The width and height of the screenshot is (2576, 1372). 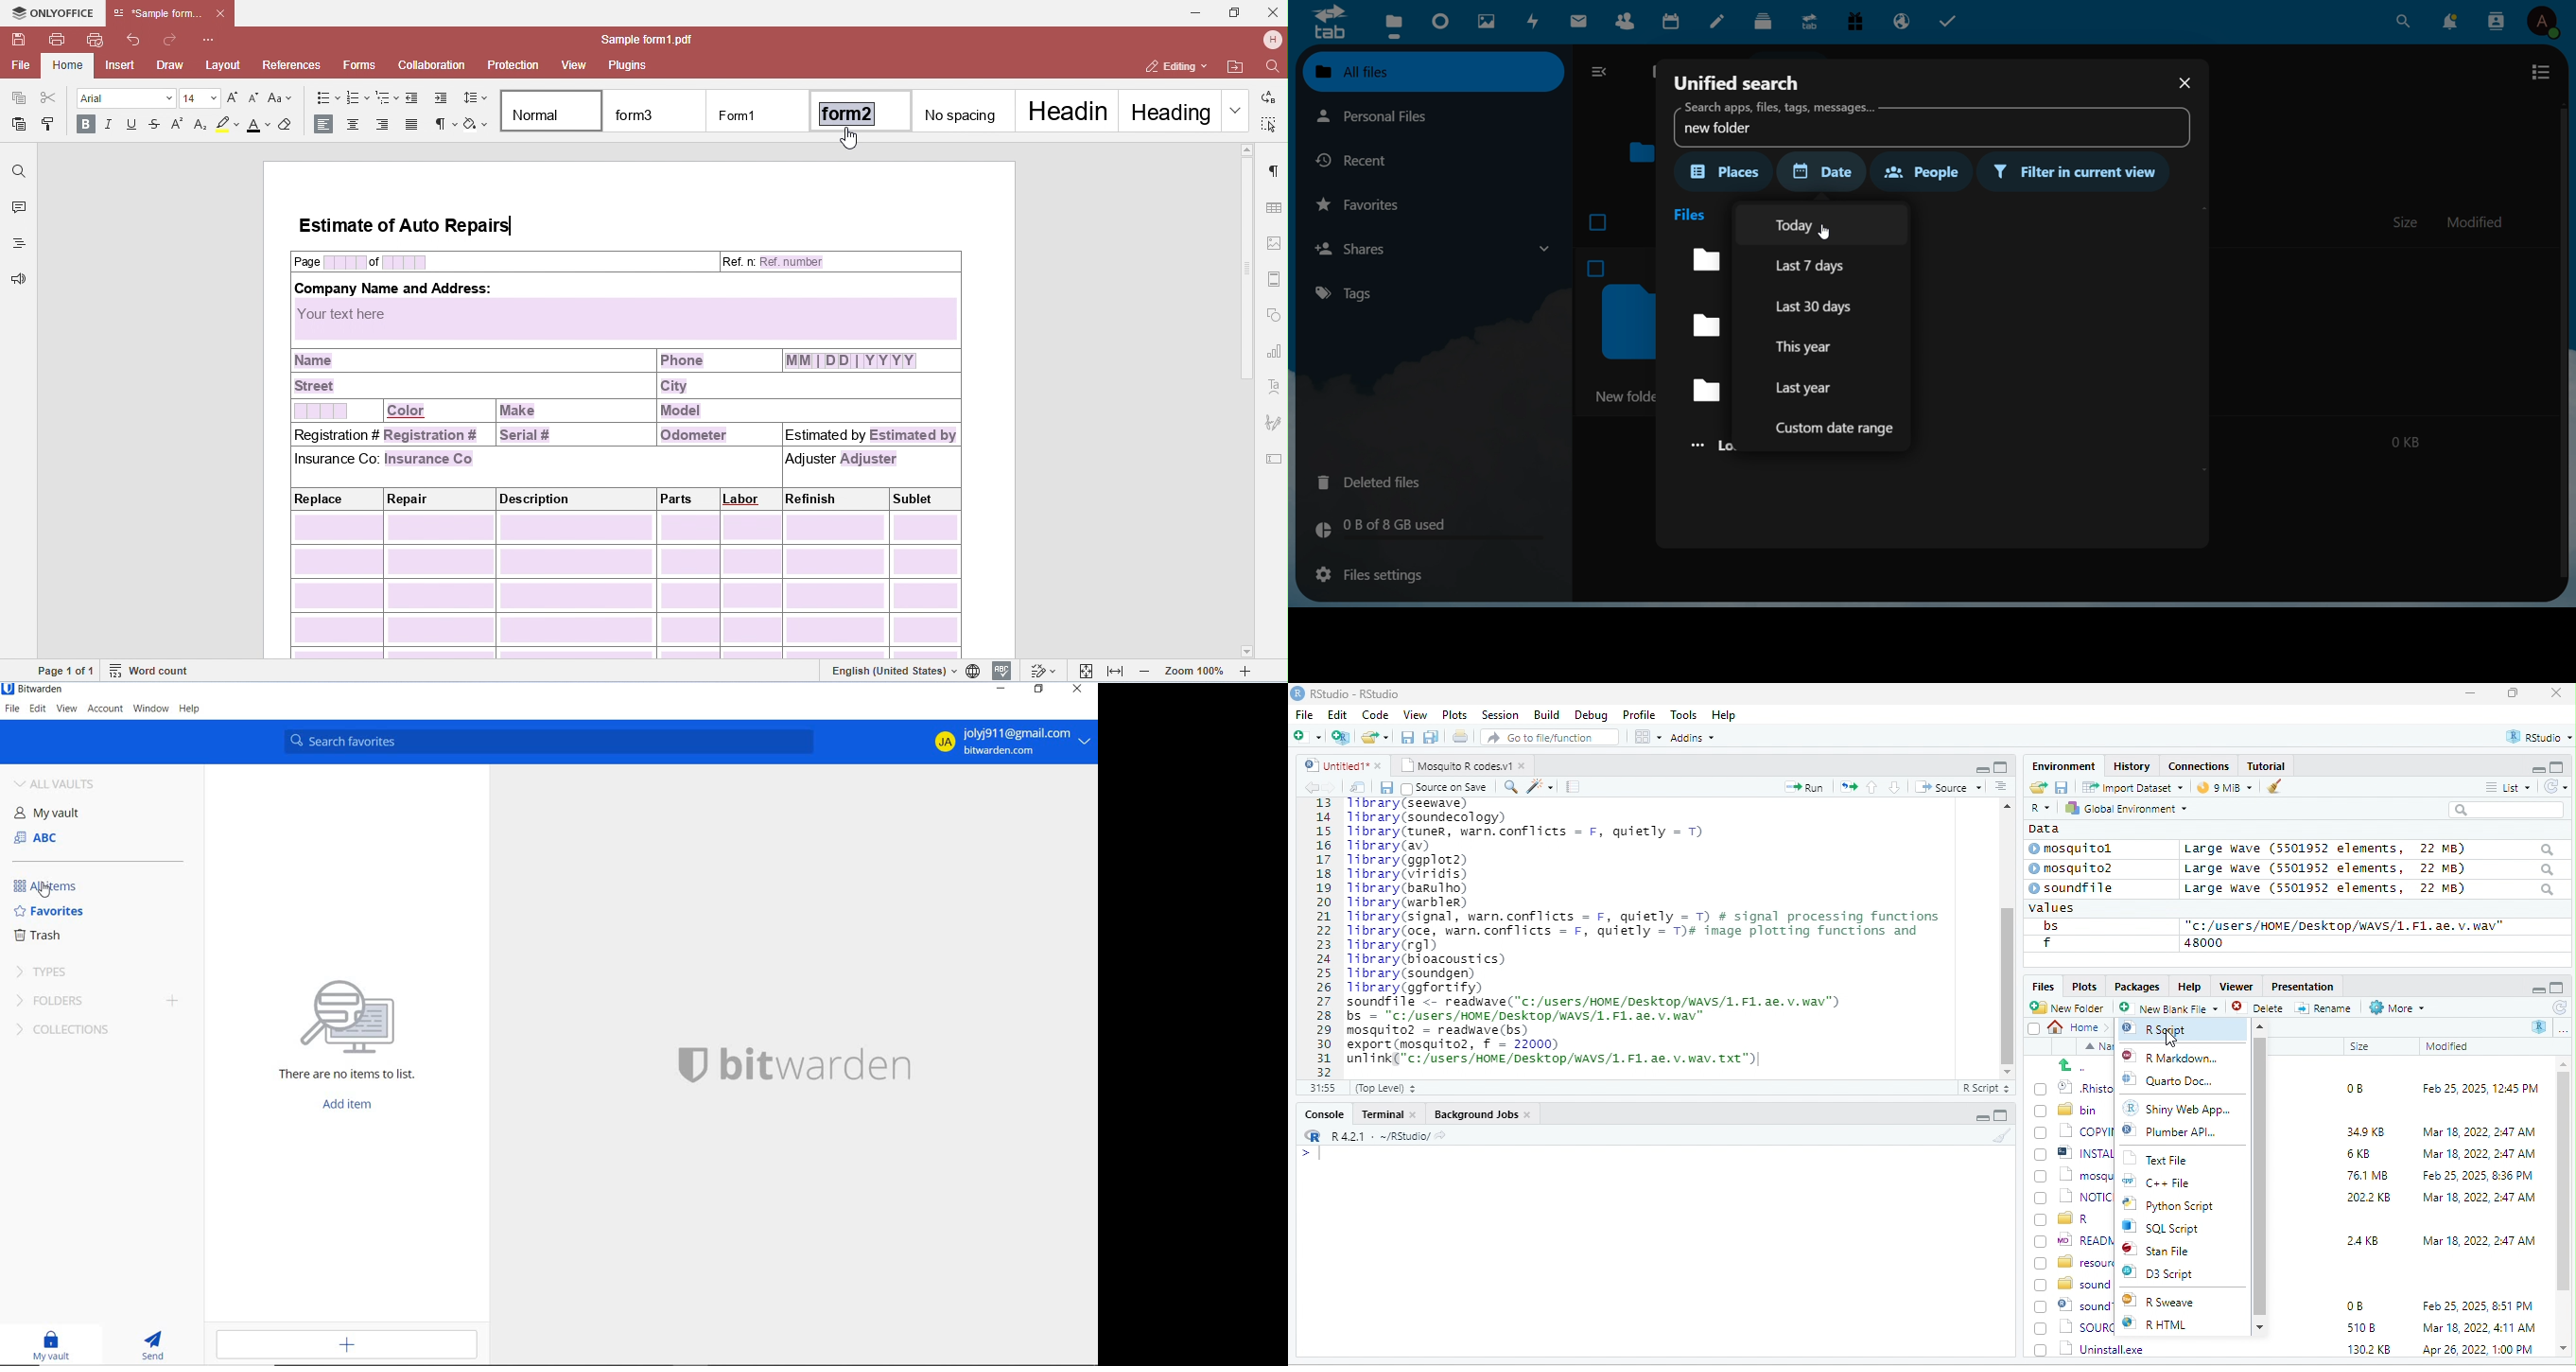 What do you see at coordinates (1591, 714) in the screenshot?
I see `Debug` at bounding box center [1591, 714].